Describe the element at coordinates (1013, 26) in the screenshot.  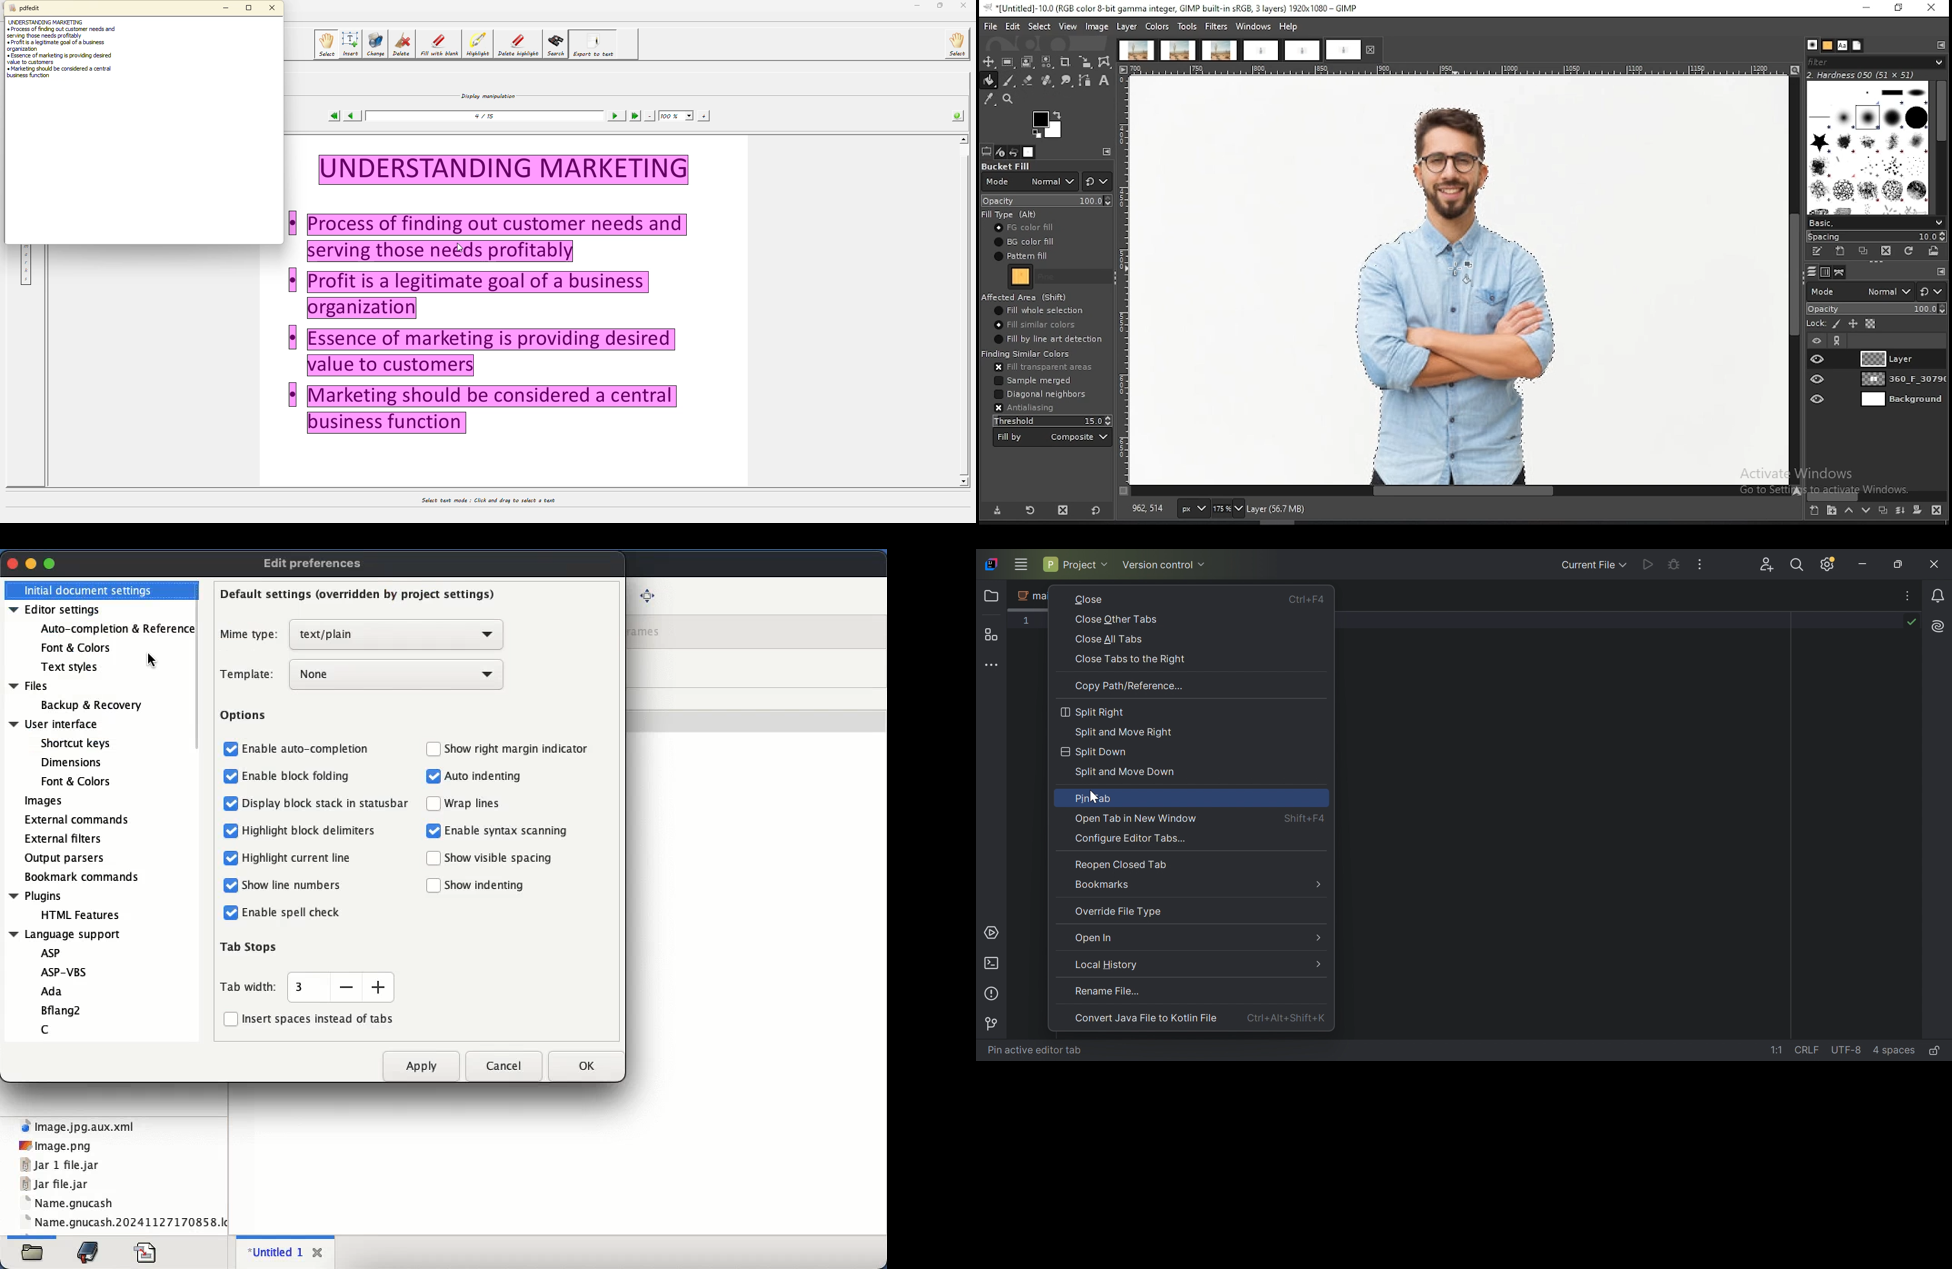
I see `edit` at that location.